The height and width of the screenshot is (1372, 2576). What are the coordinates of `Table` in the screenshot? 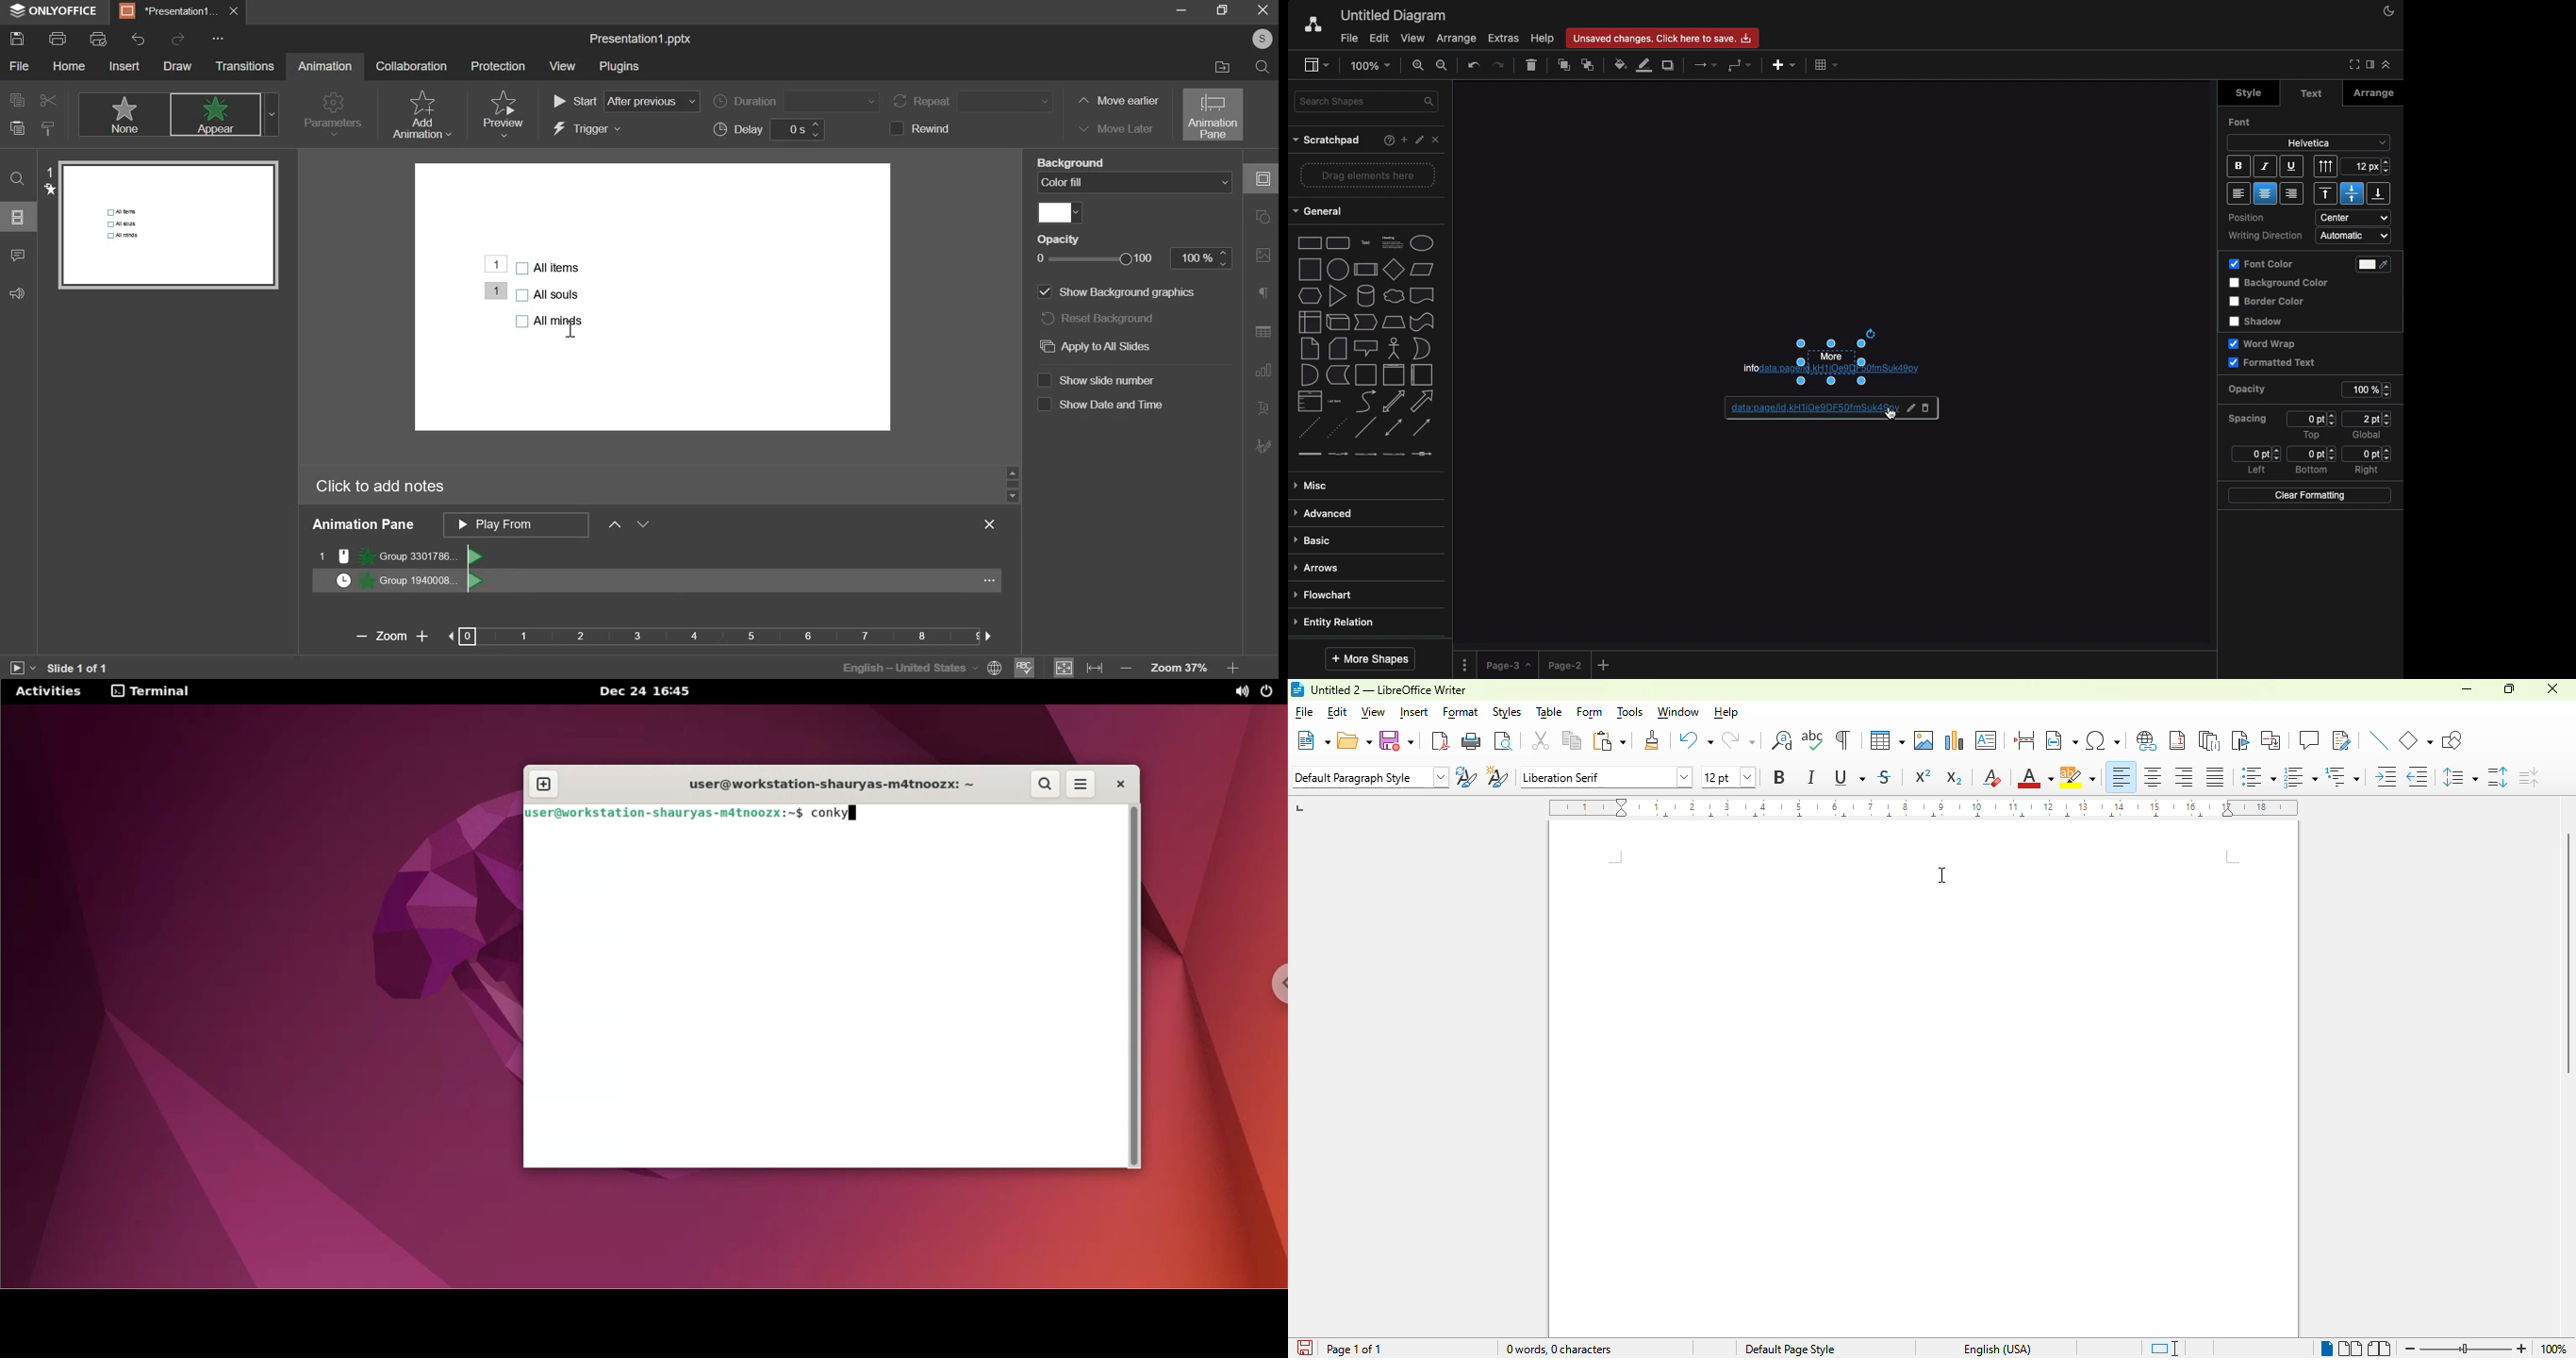 It's located at (1827, 64).